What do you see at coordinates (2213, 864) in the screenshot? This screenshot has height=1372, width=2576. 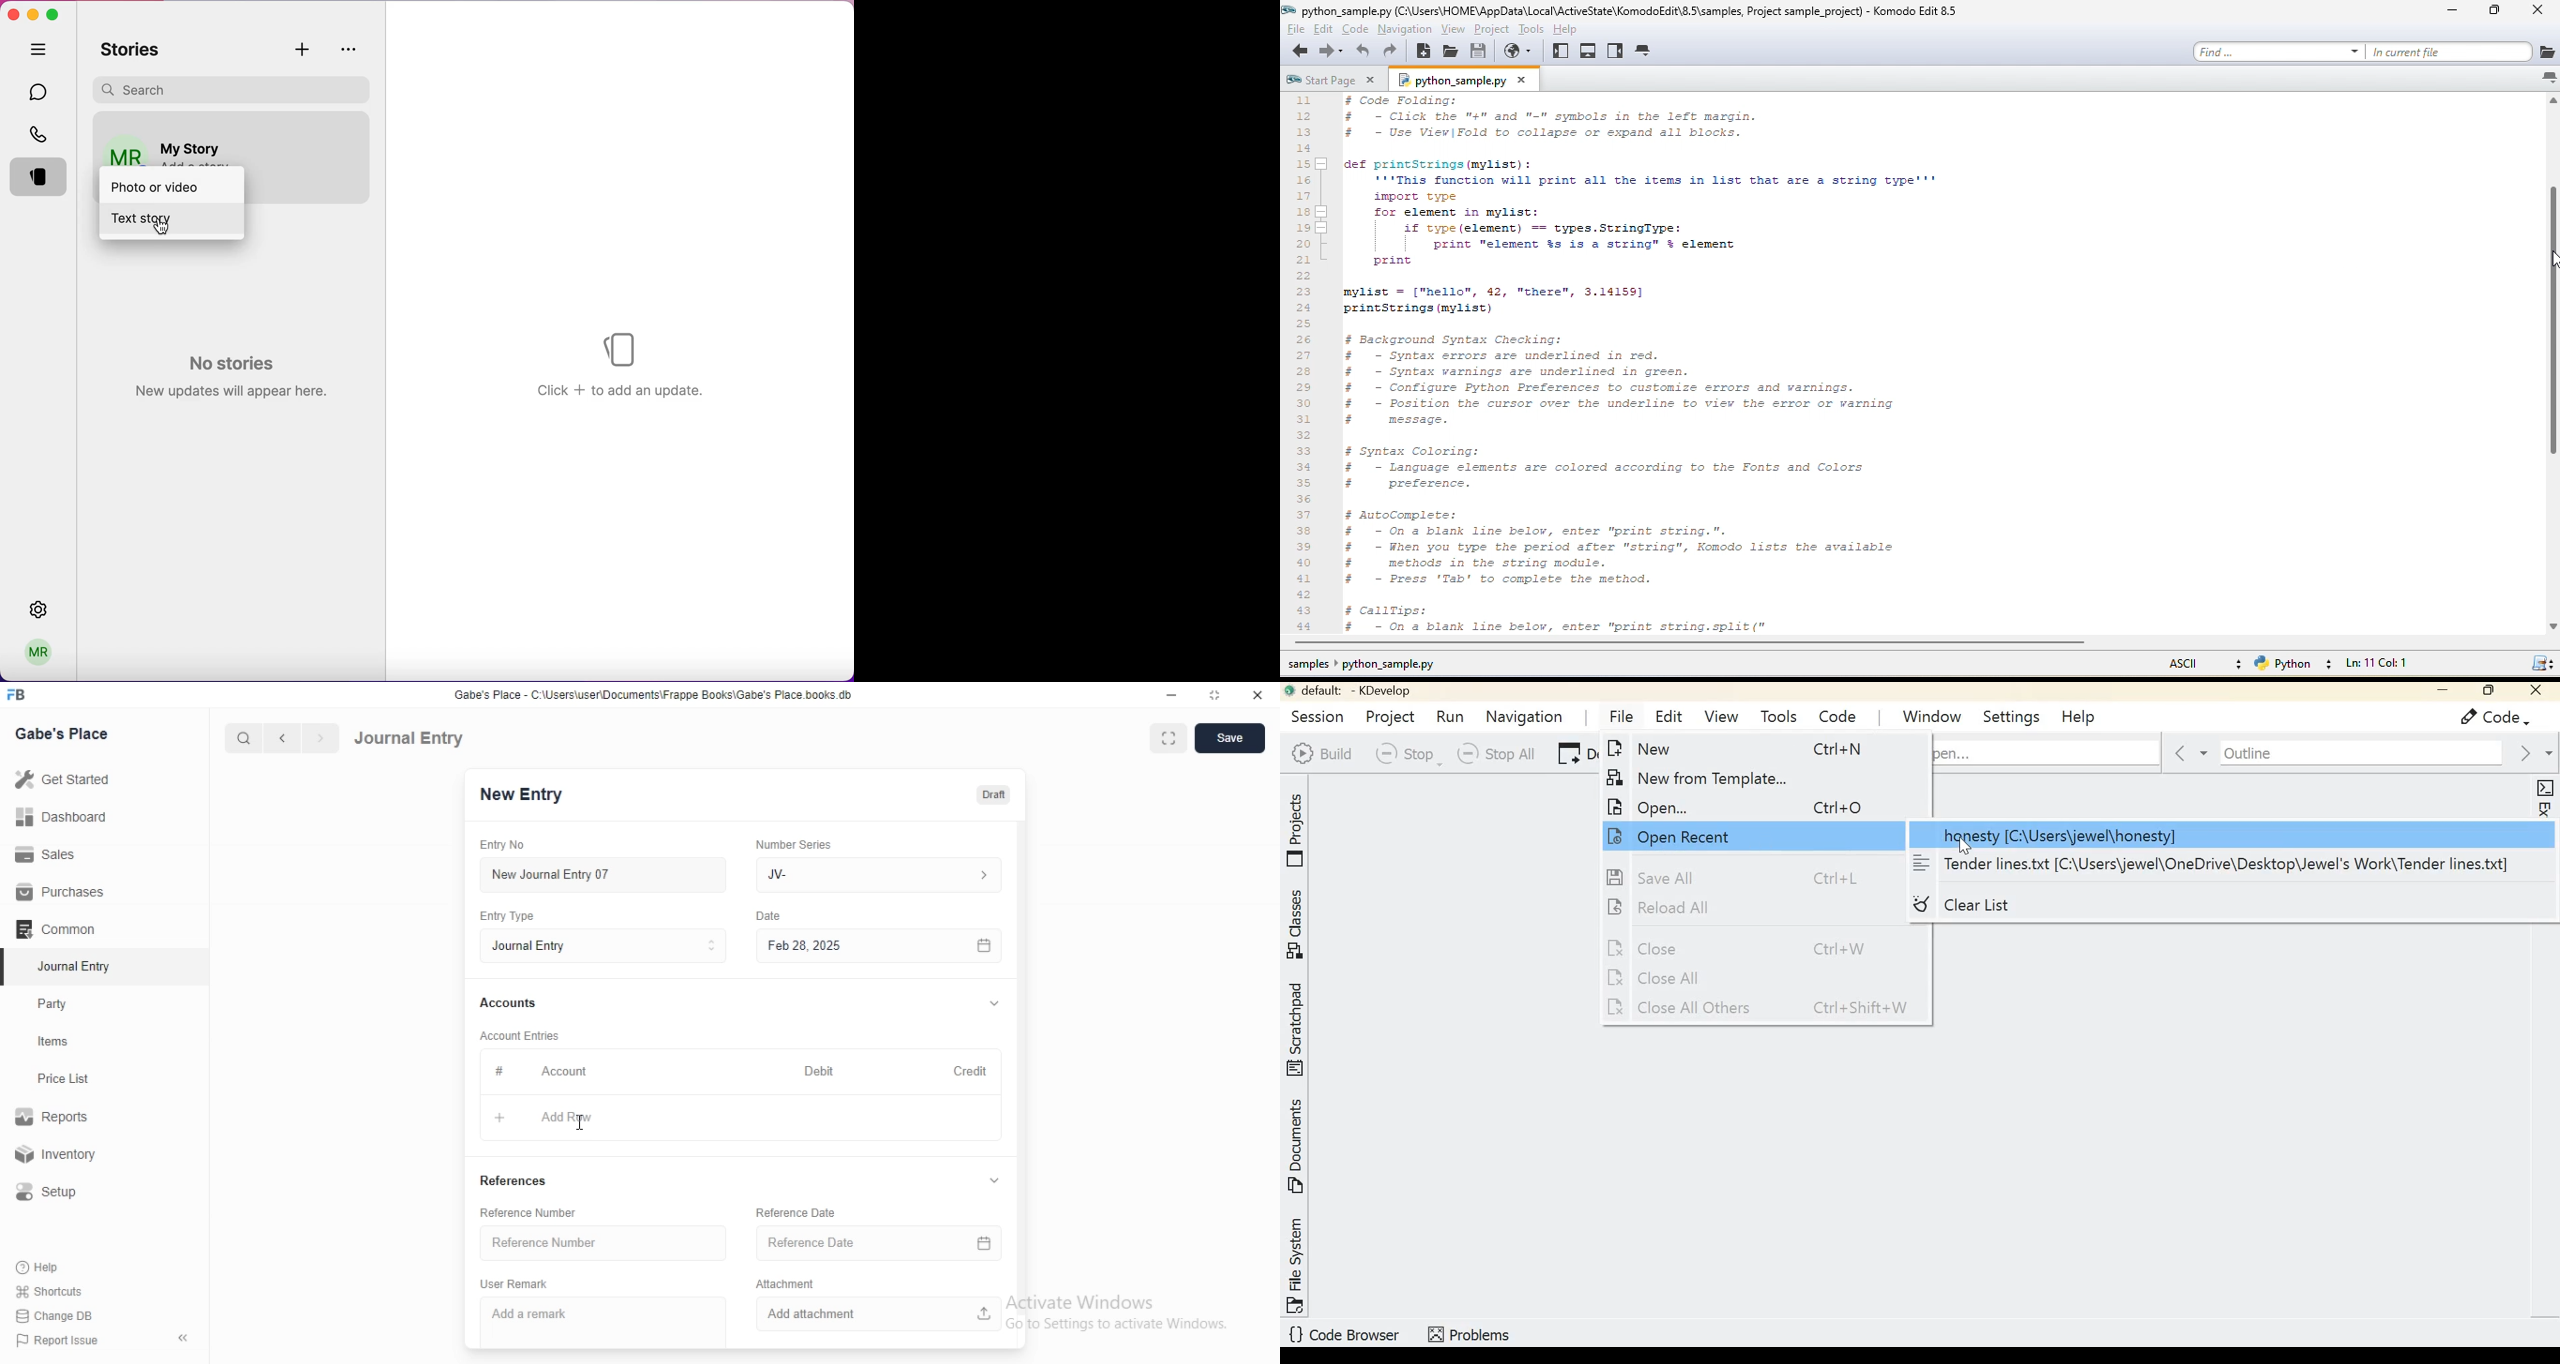 I see `Tender lines.txt [C:\Users\jewel\OneDrive\Desktop\Jewel's Work\Tender lines.txt]` at bounding box center [2213, 864].